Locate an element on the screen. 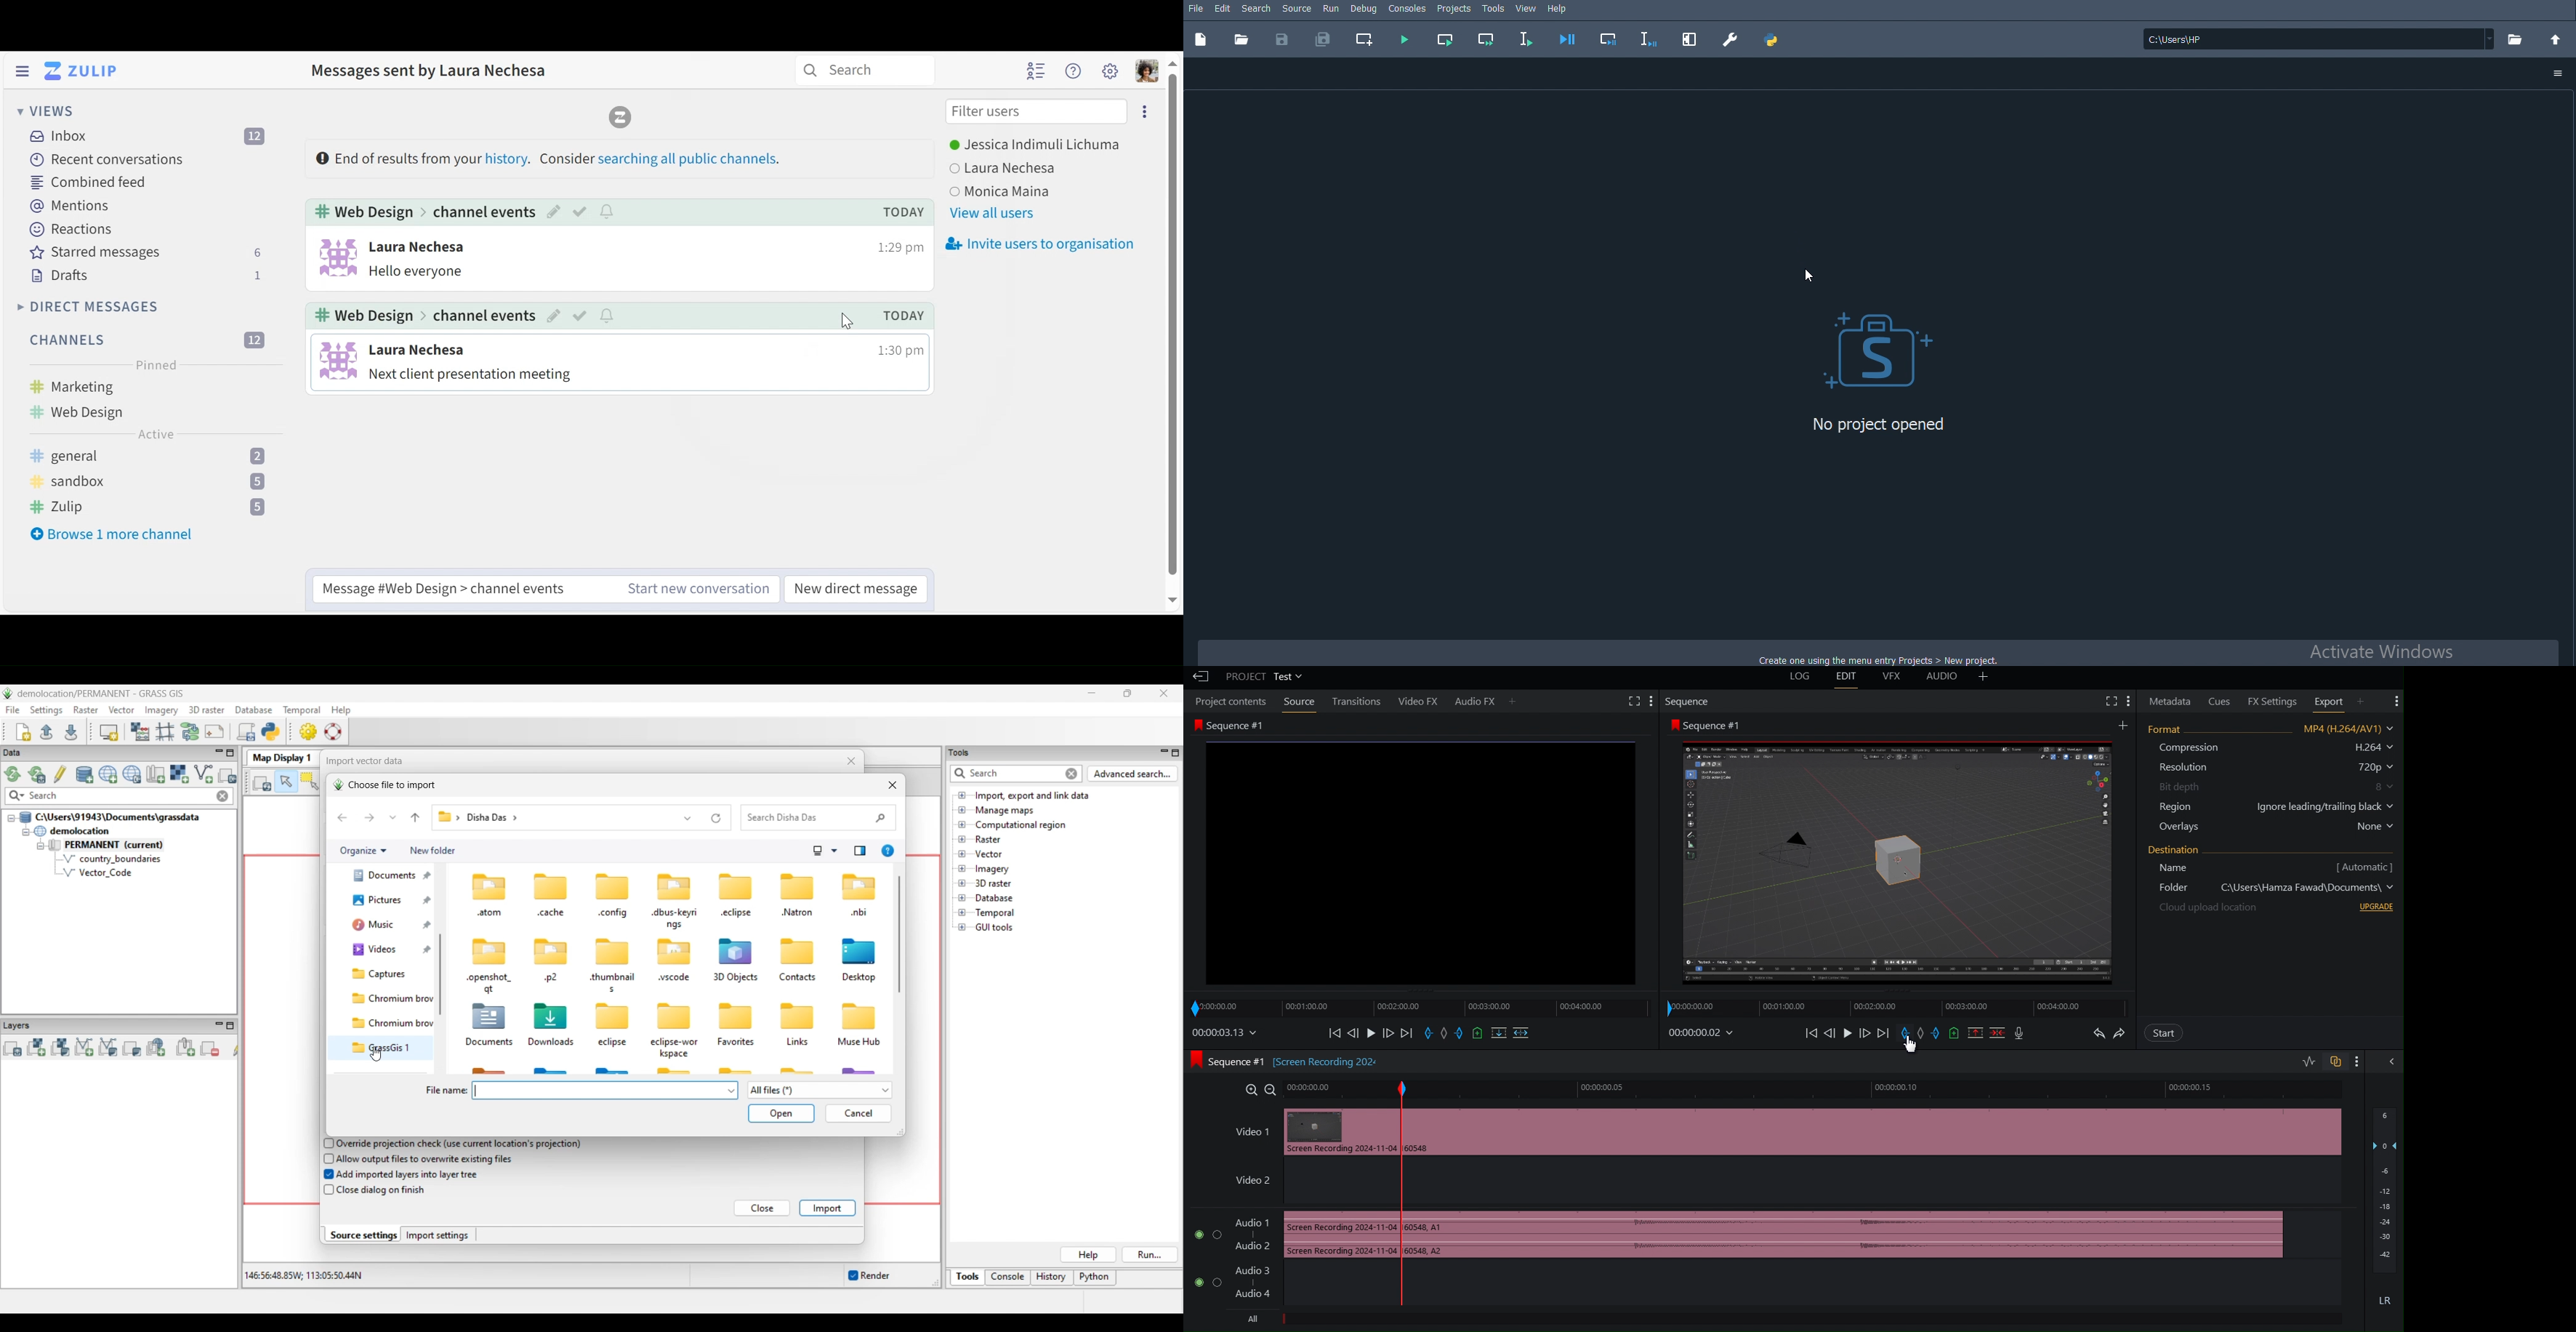 This screenshot has height=1344, width=2576. New file is located at coordinates (1200, 39).